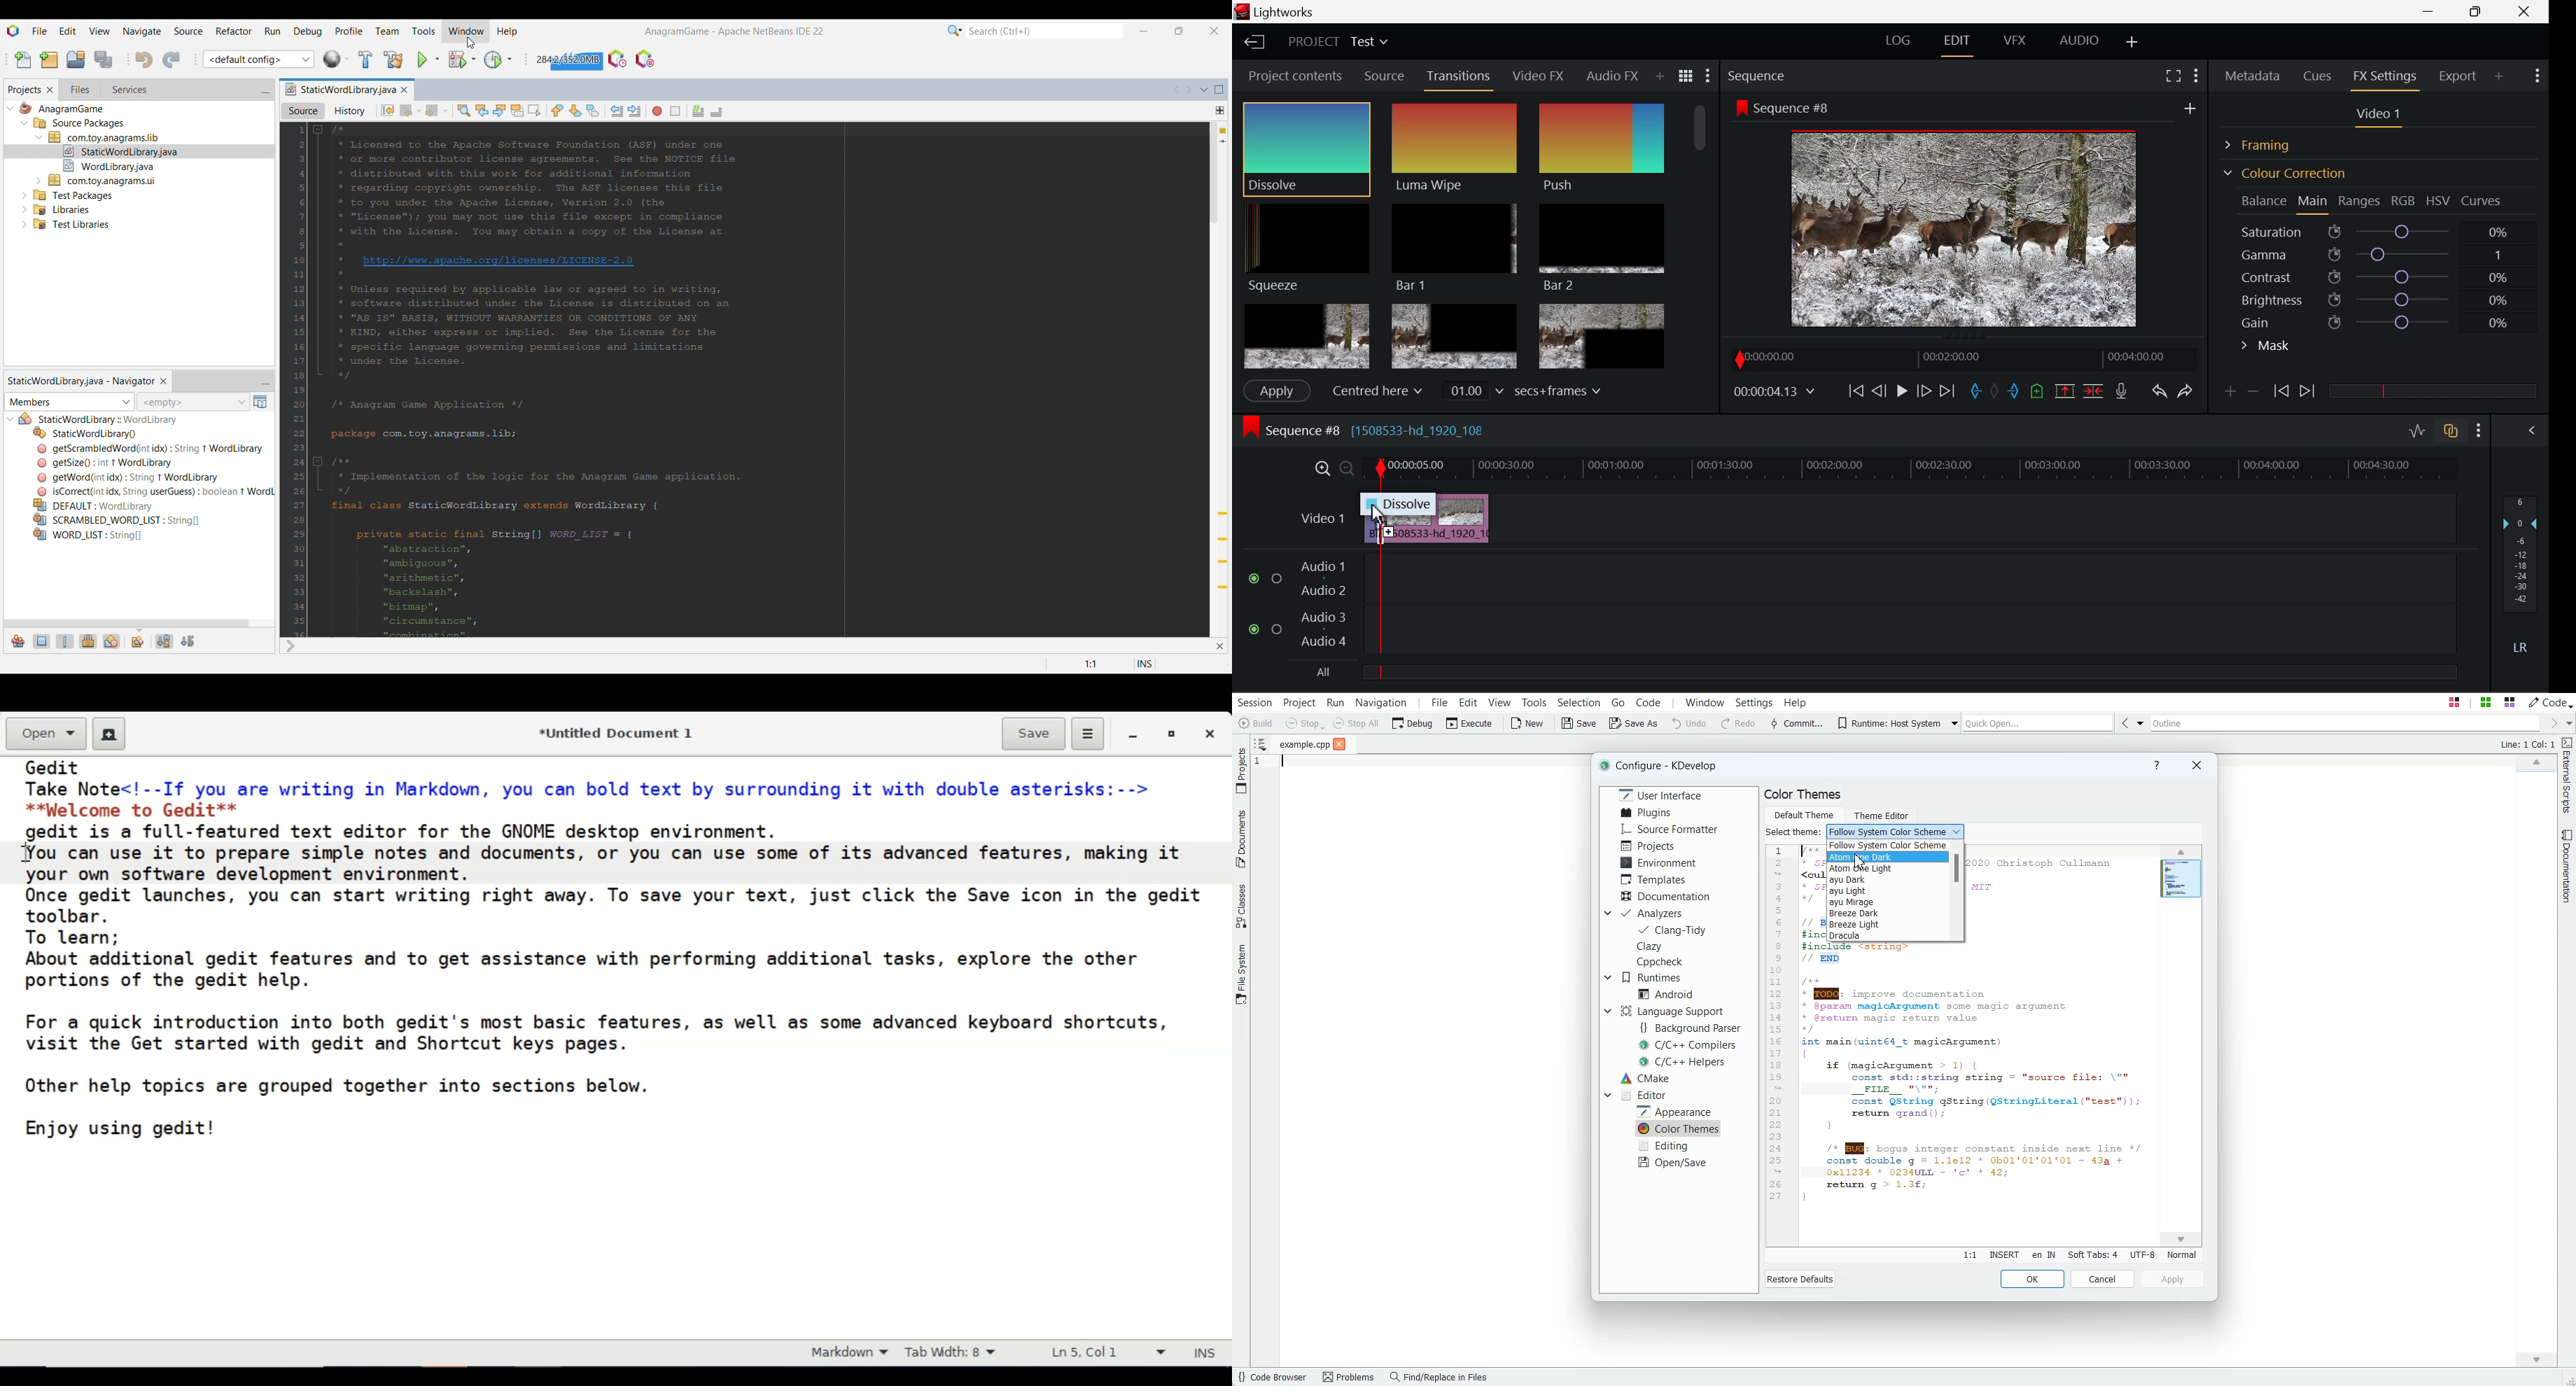 Image resolution: width=2576 pixels, height=1400 pixels. I want to click on Source Formatter, so click(1670, 830).